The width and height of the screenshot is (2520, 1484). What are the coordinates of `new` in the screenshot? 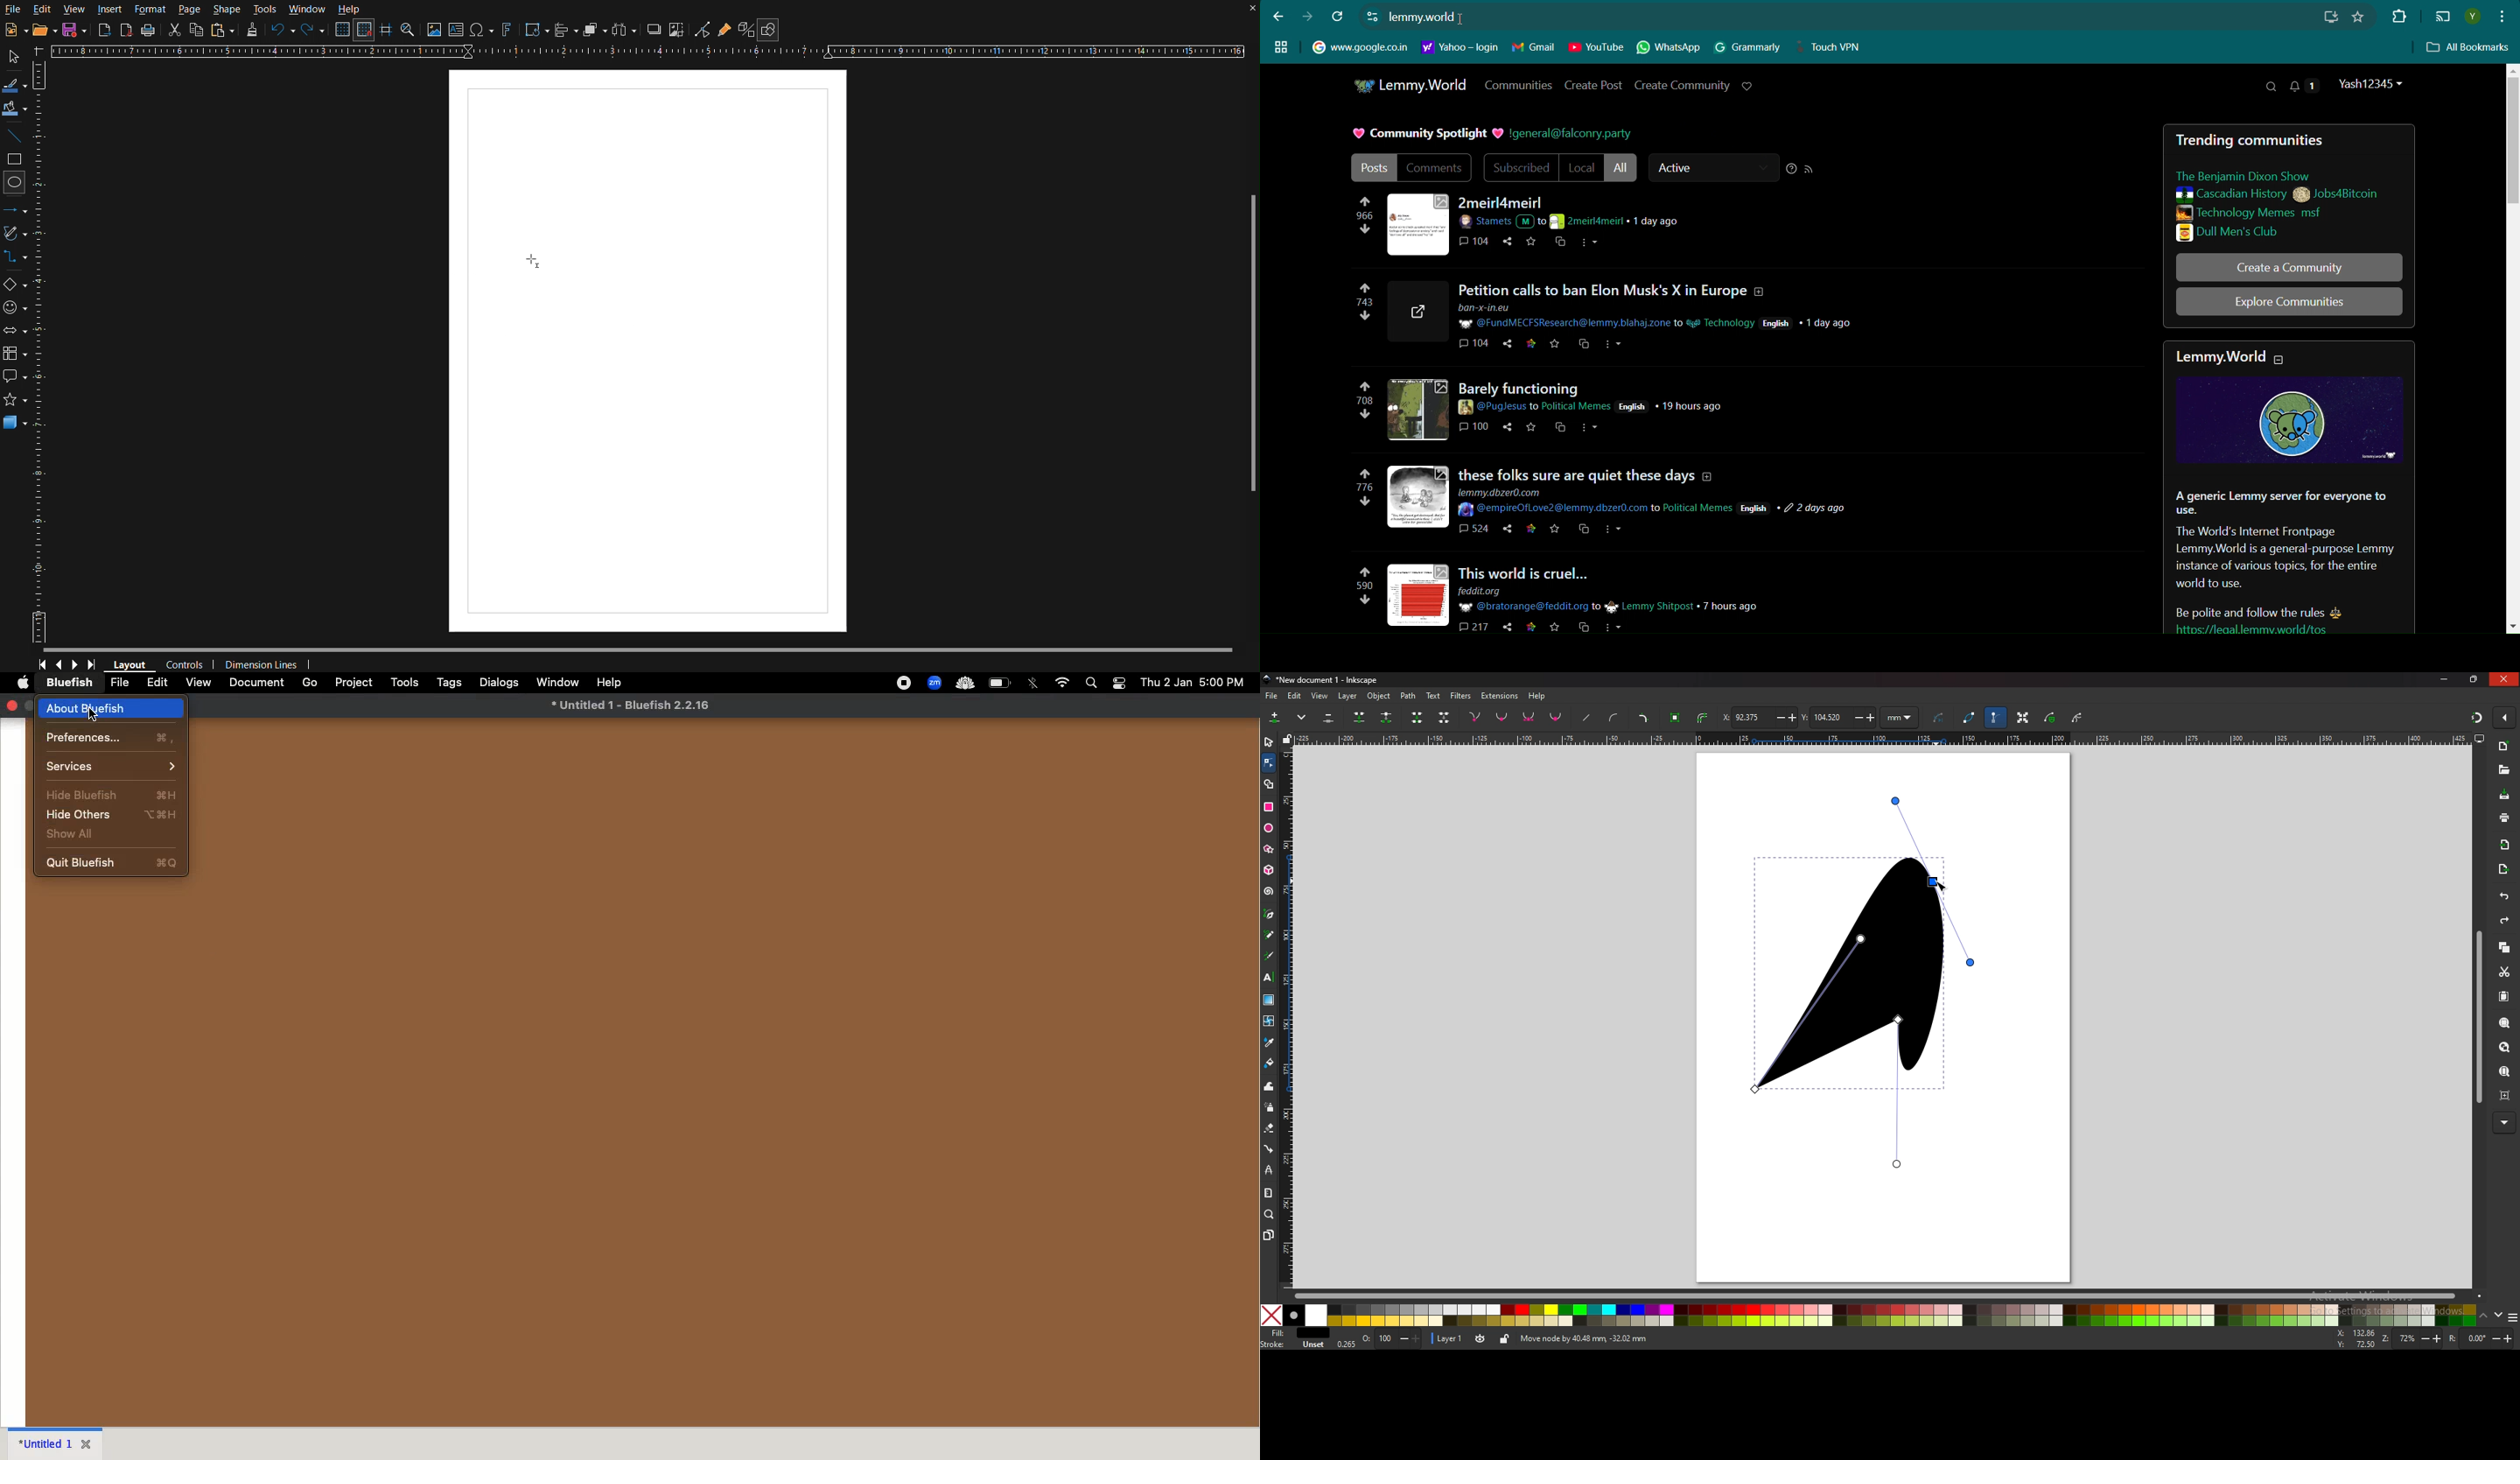 It's located at (2503, 746).